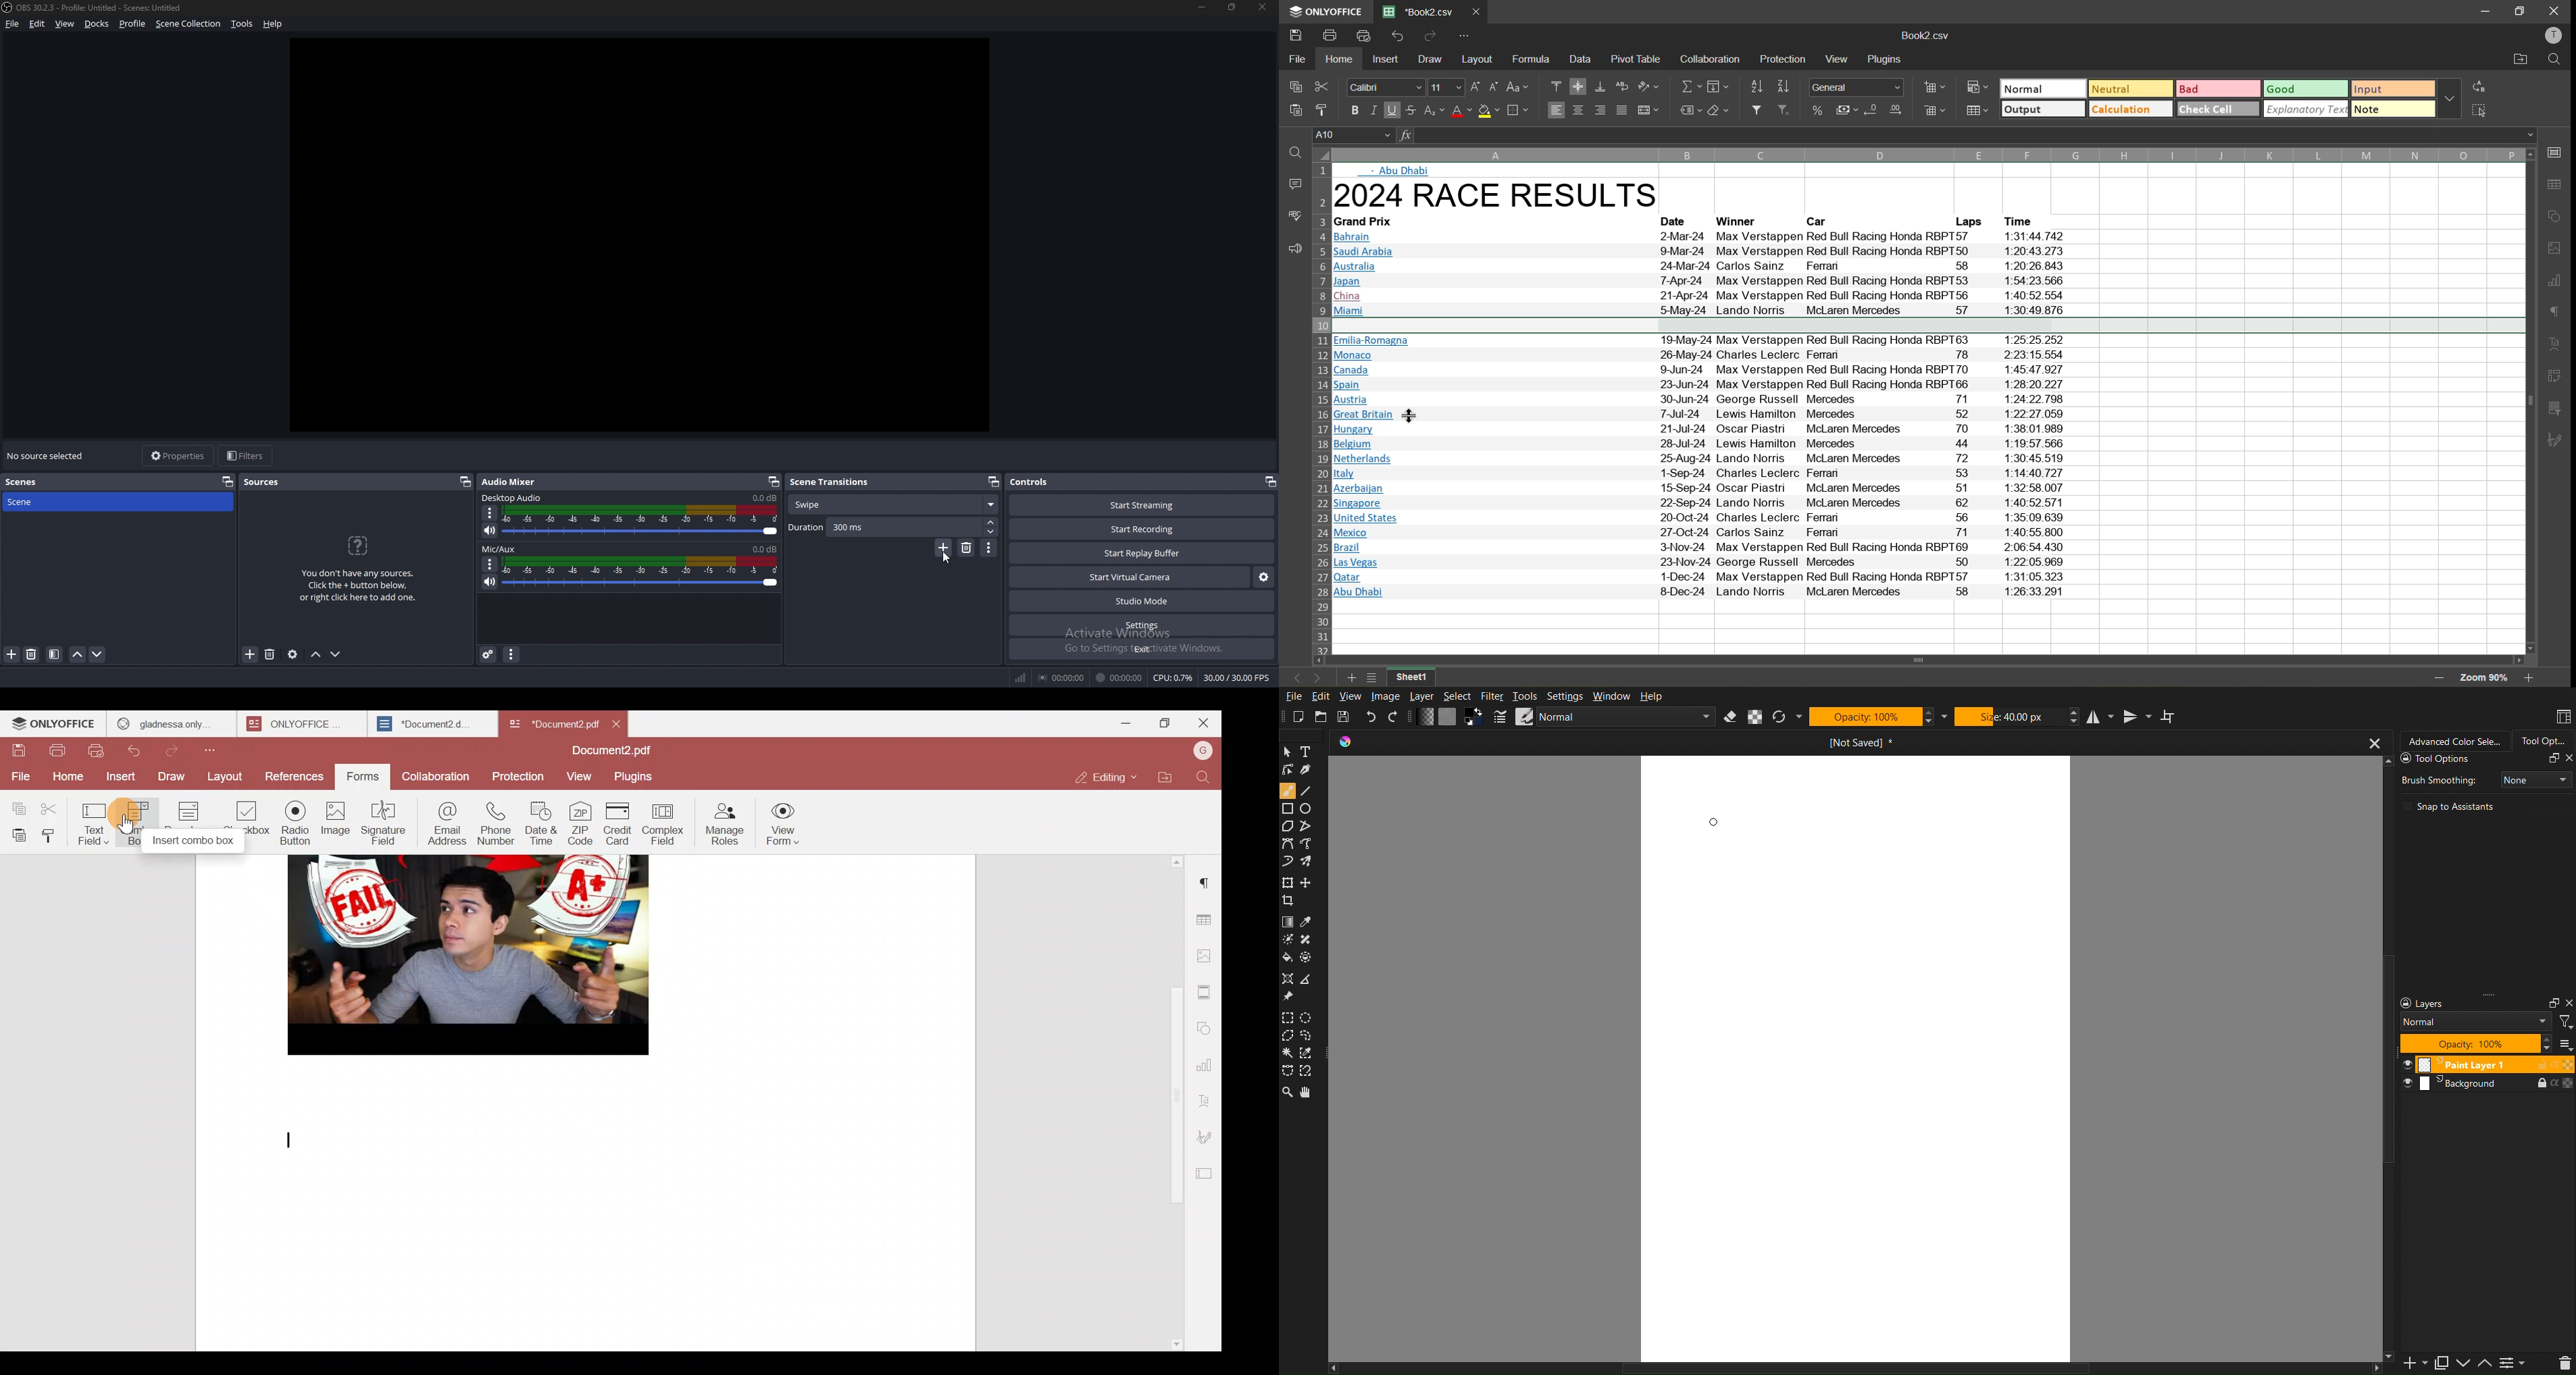 Image resolution: width=2576 pixels, height=1400 pixels. What do you see at coordinates (2535, 779) in the screenshot?
I see `None` at bounding box center [2535, 779].